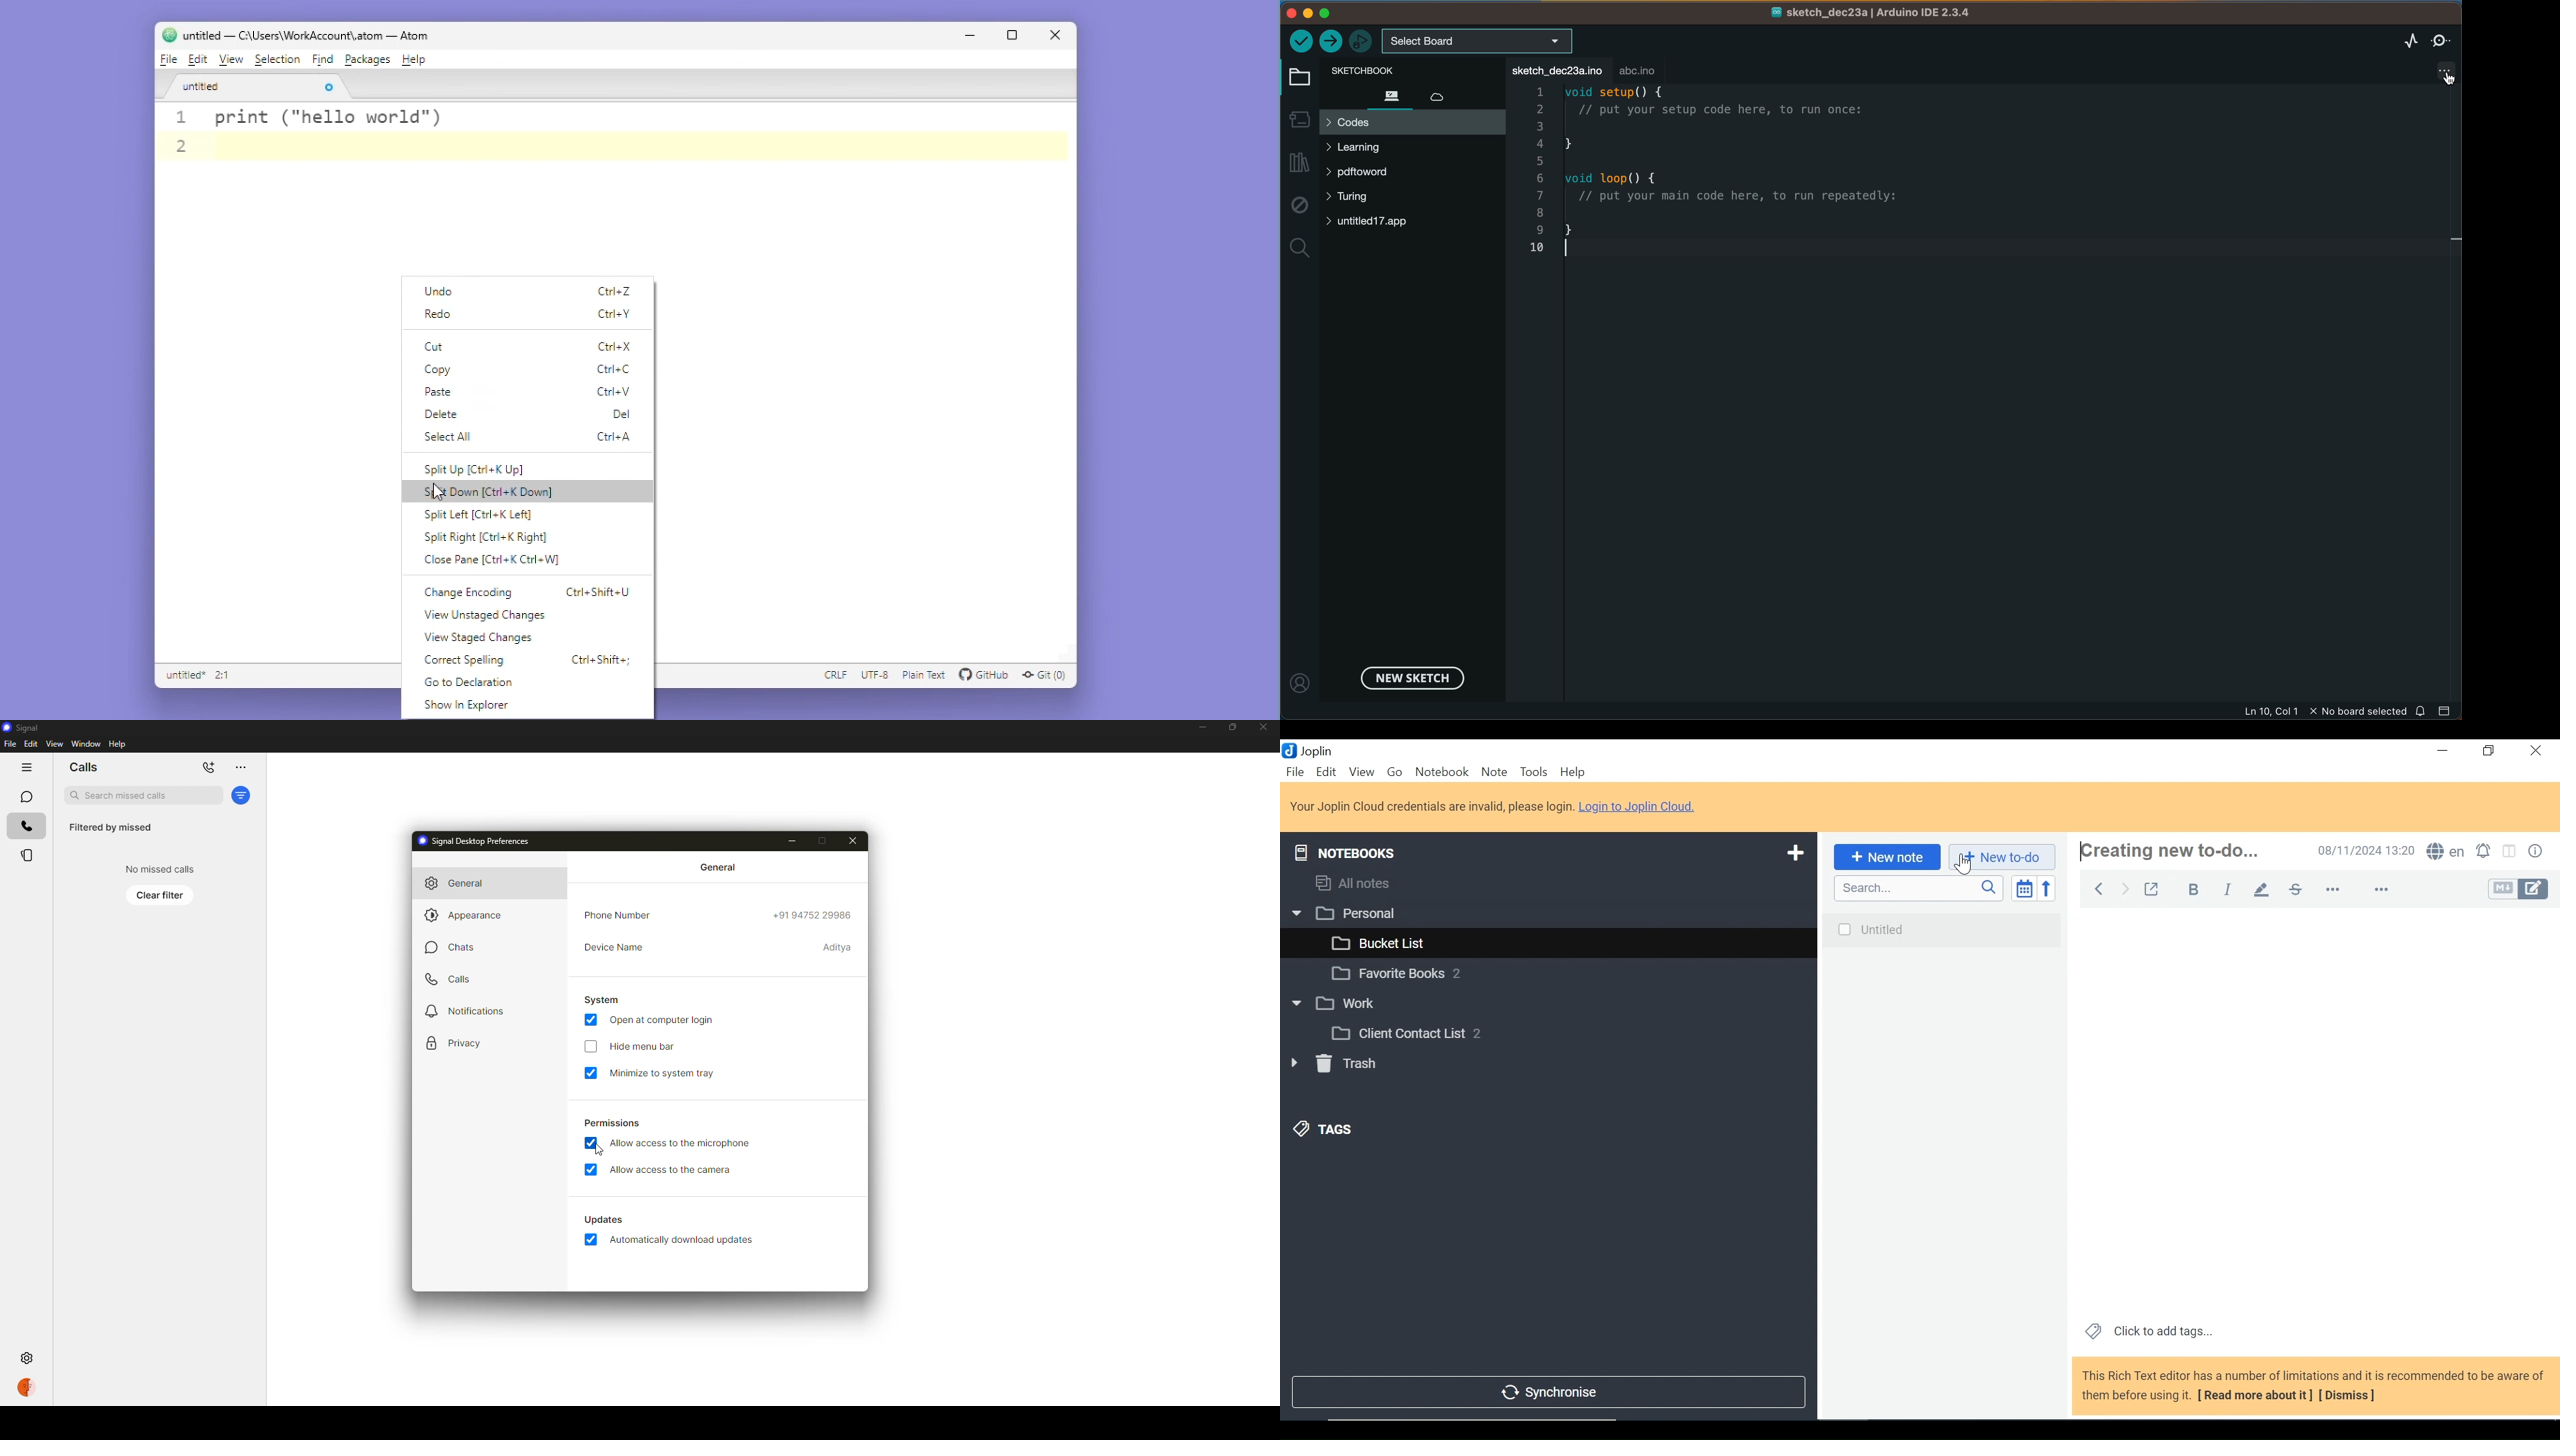 The width and height of the screenshot is (2576, 1456). What do you see at coordinates (1547, 883) in the screenshot?
I see `Notebooks and Tags Display` at bounding box center [1547, 883].